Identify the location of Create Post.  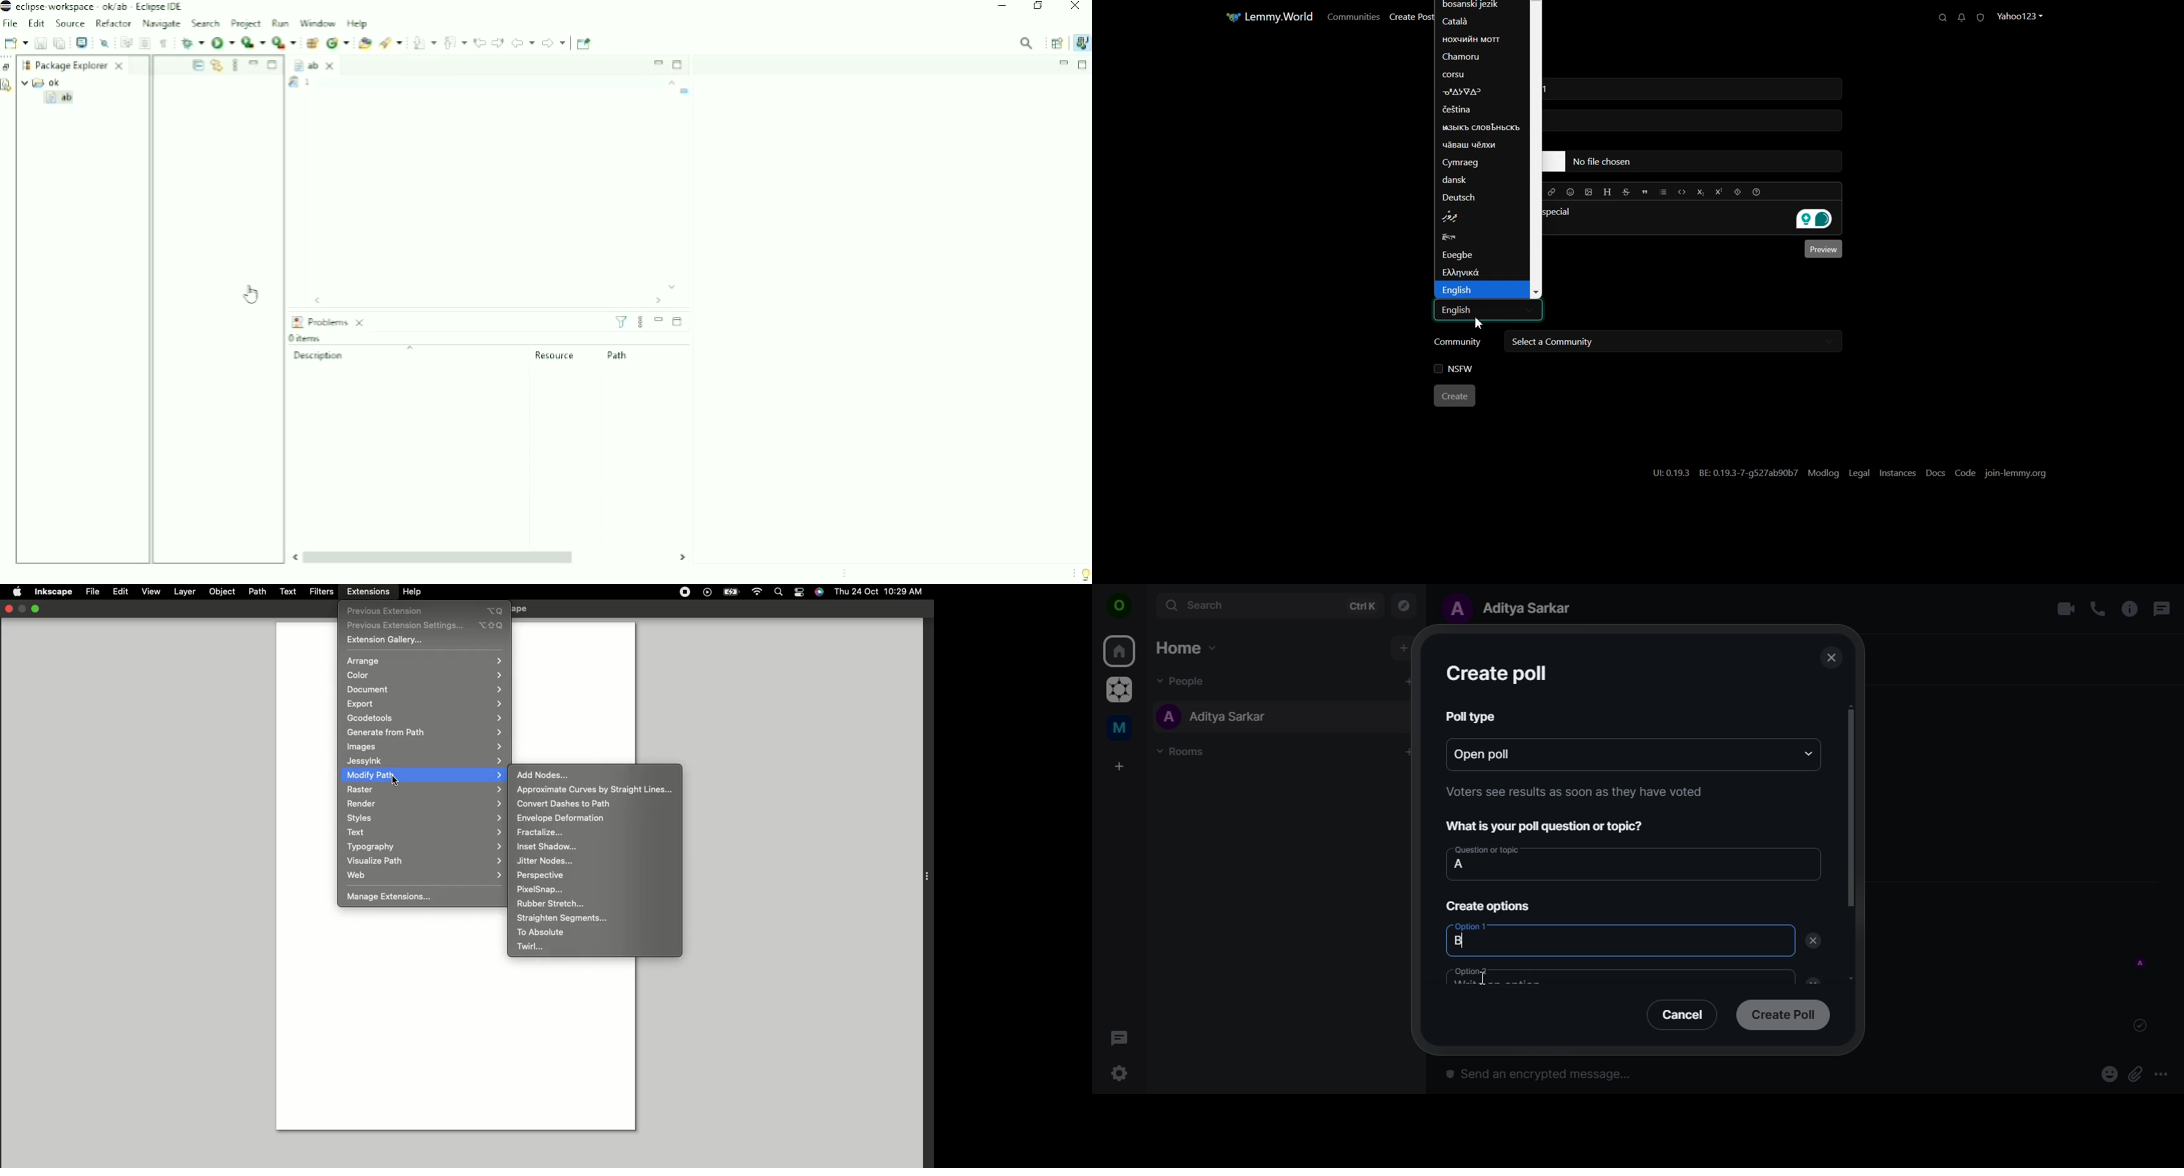
(1409, 17).